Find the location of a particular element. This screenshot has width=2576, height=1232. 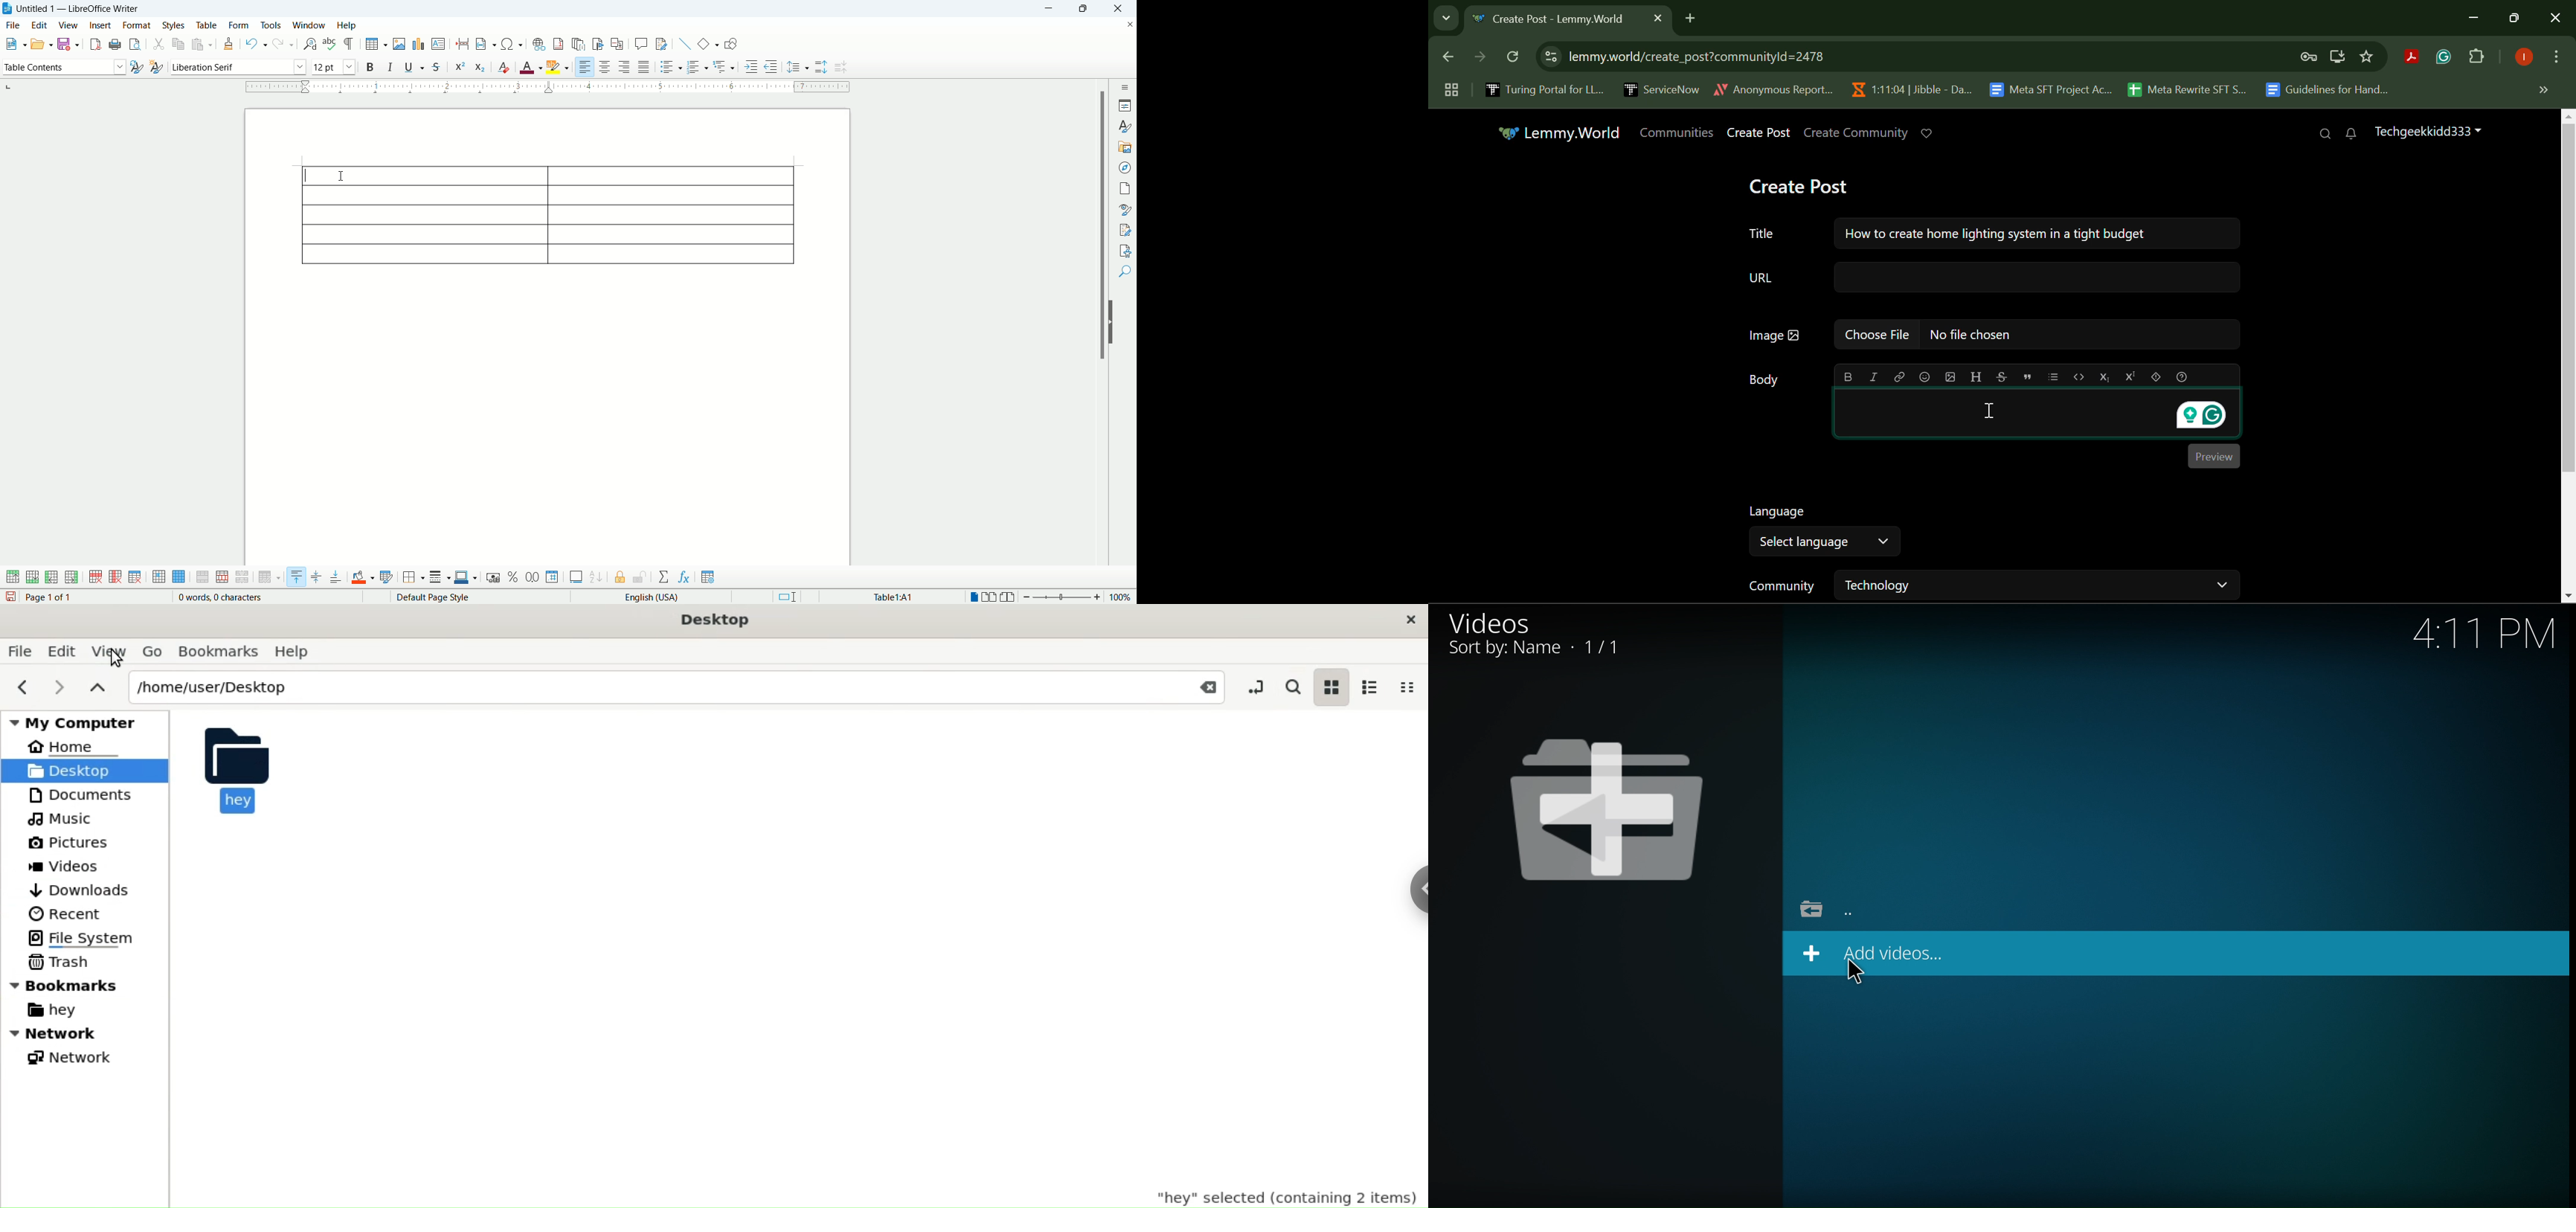

english is located at coordinates (670, 597).